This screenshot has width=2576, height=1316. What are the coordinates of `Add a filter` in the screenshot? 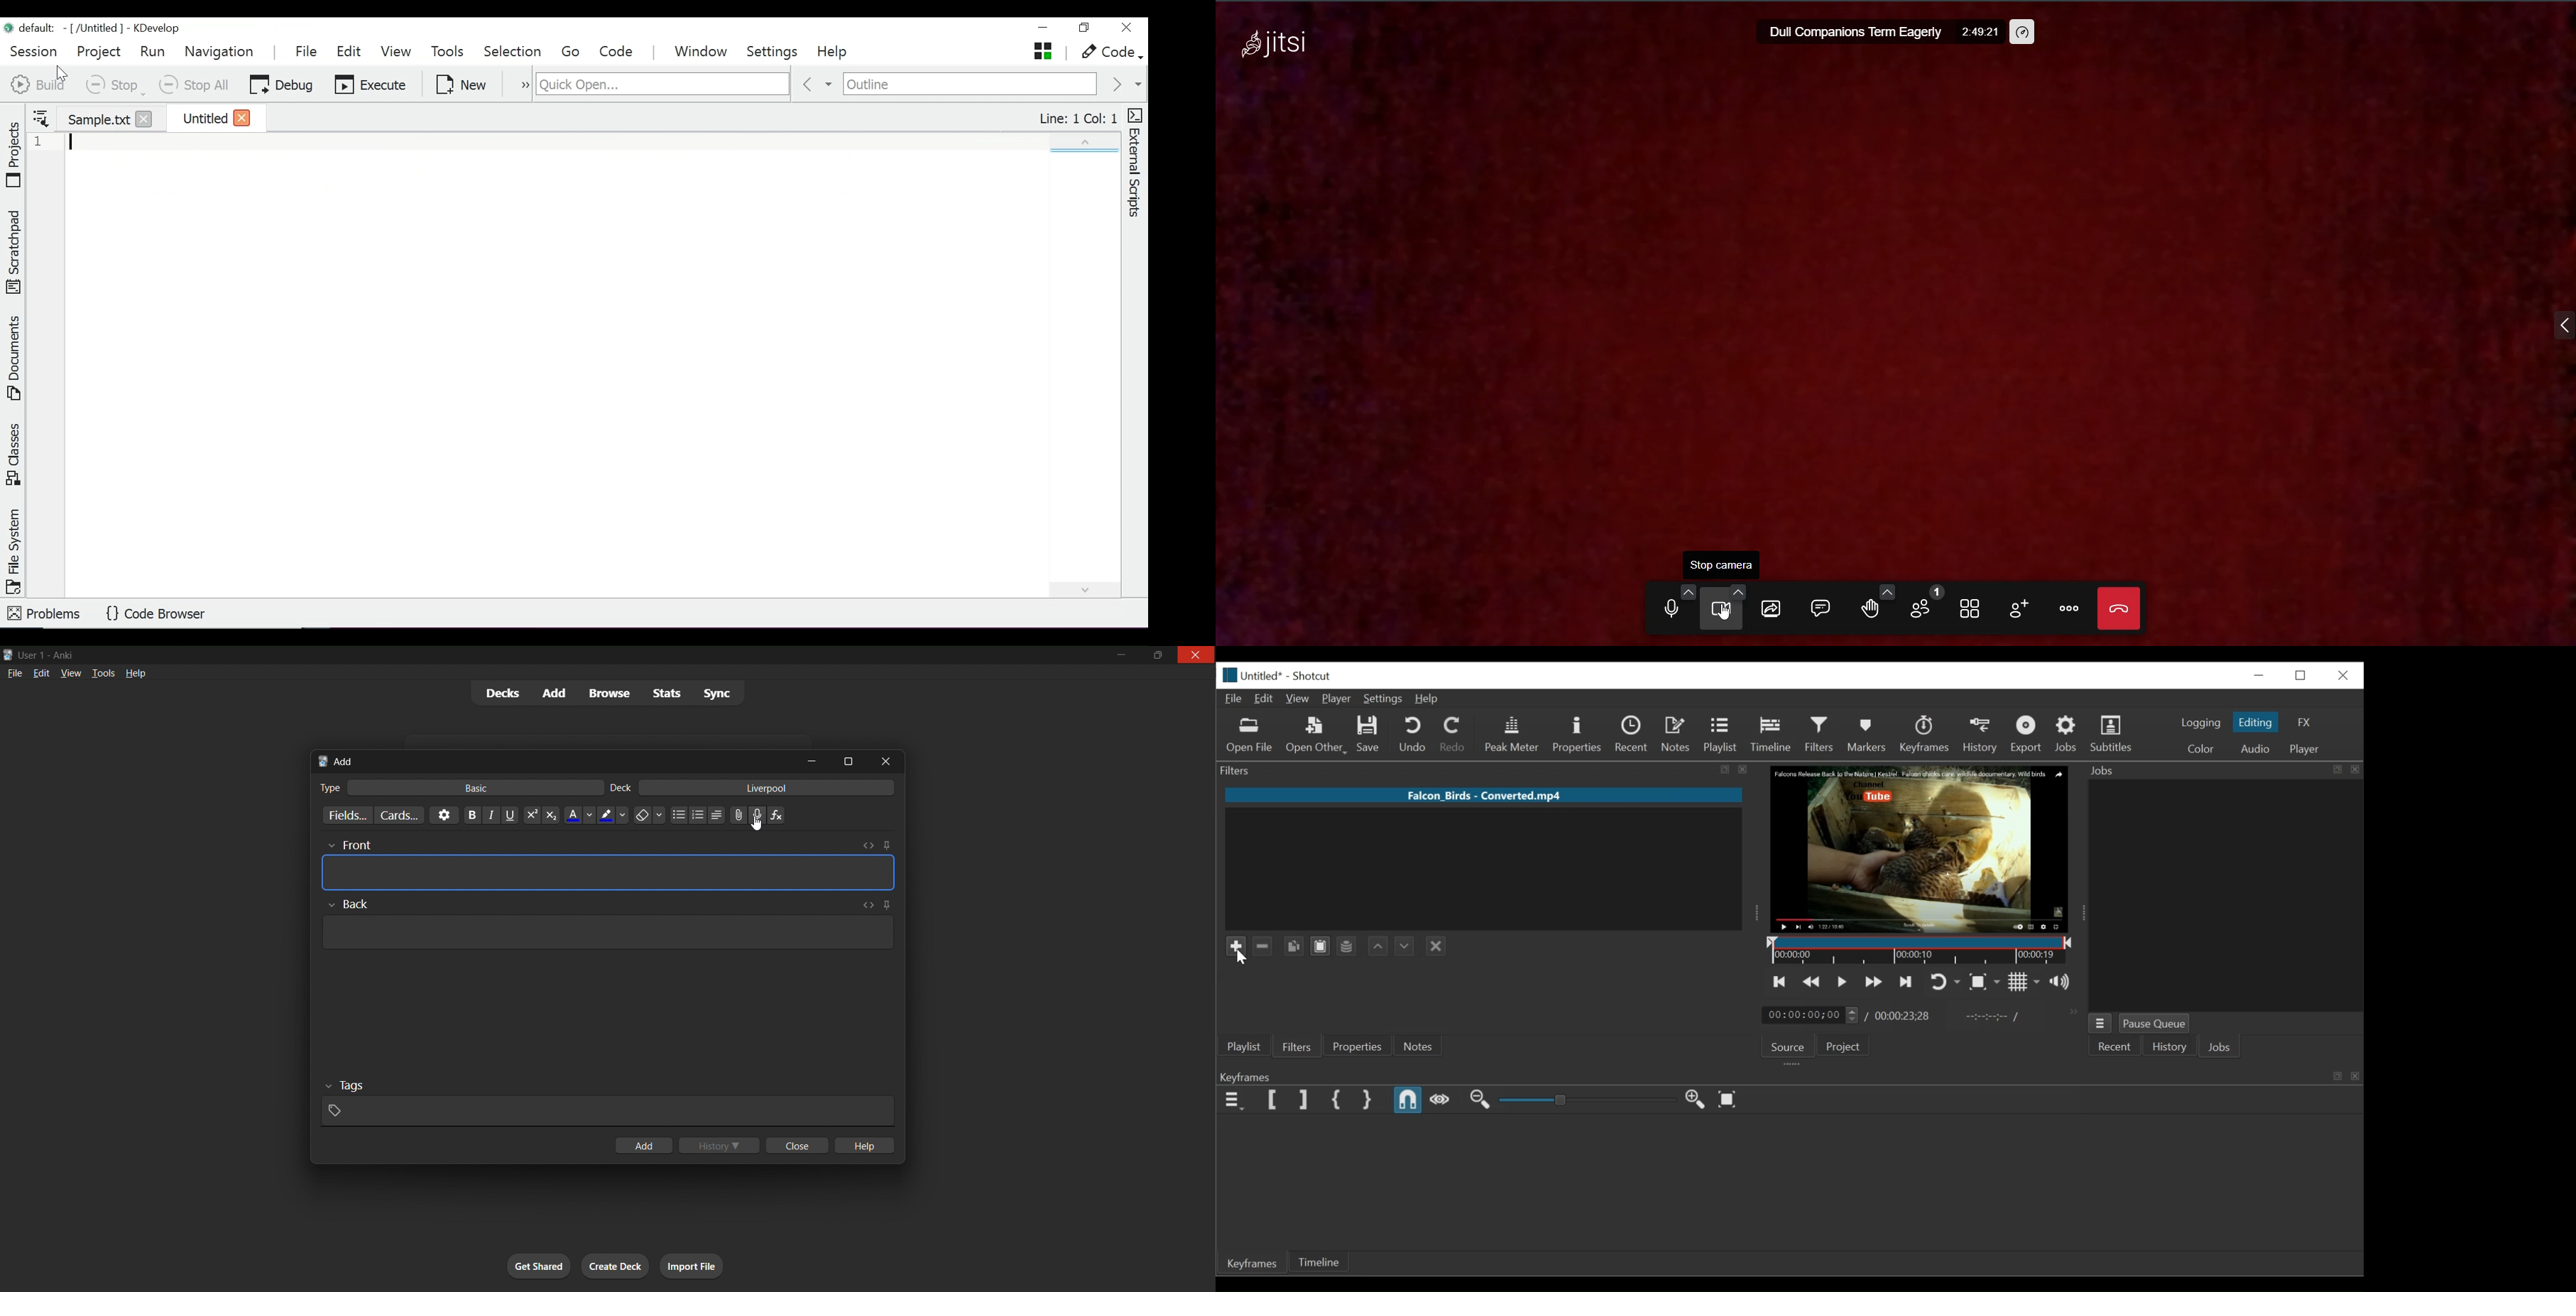 It's located at (1238, 946).